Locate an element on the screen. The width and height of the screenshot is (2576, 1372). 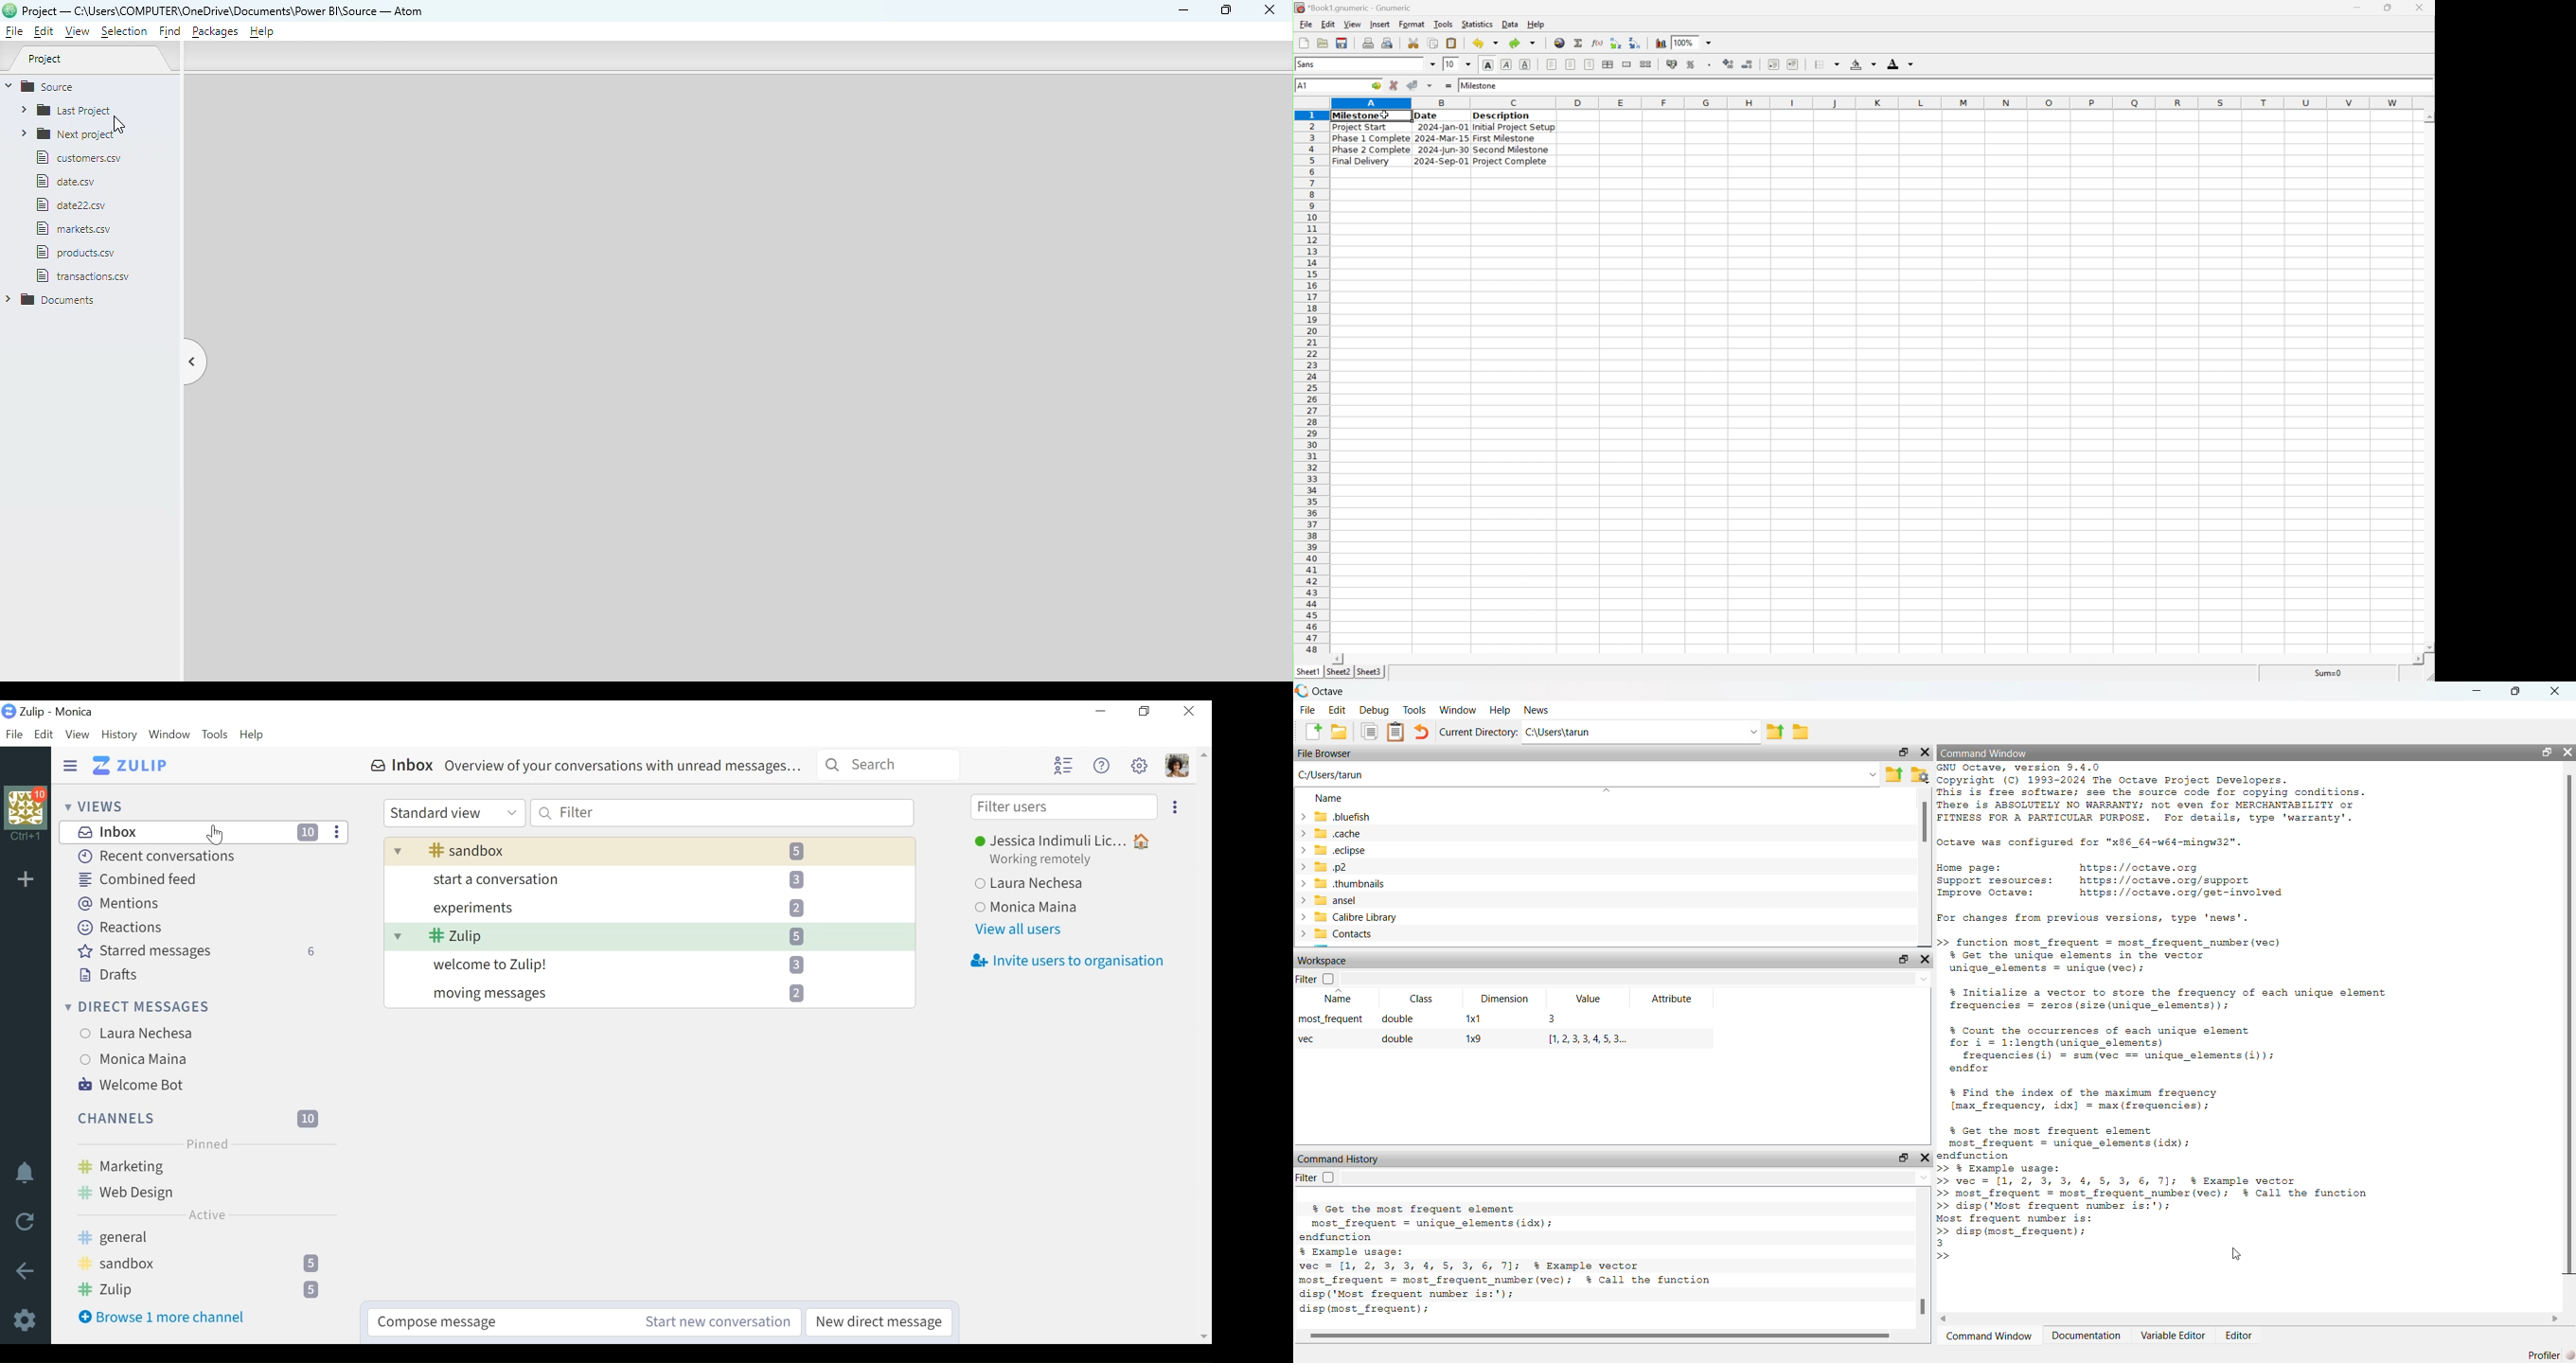
Mentions is located at coordinates (120, 904).